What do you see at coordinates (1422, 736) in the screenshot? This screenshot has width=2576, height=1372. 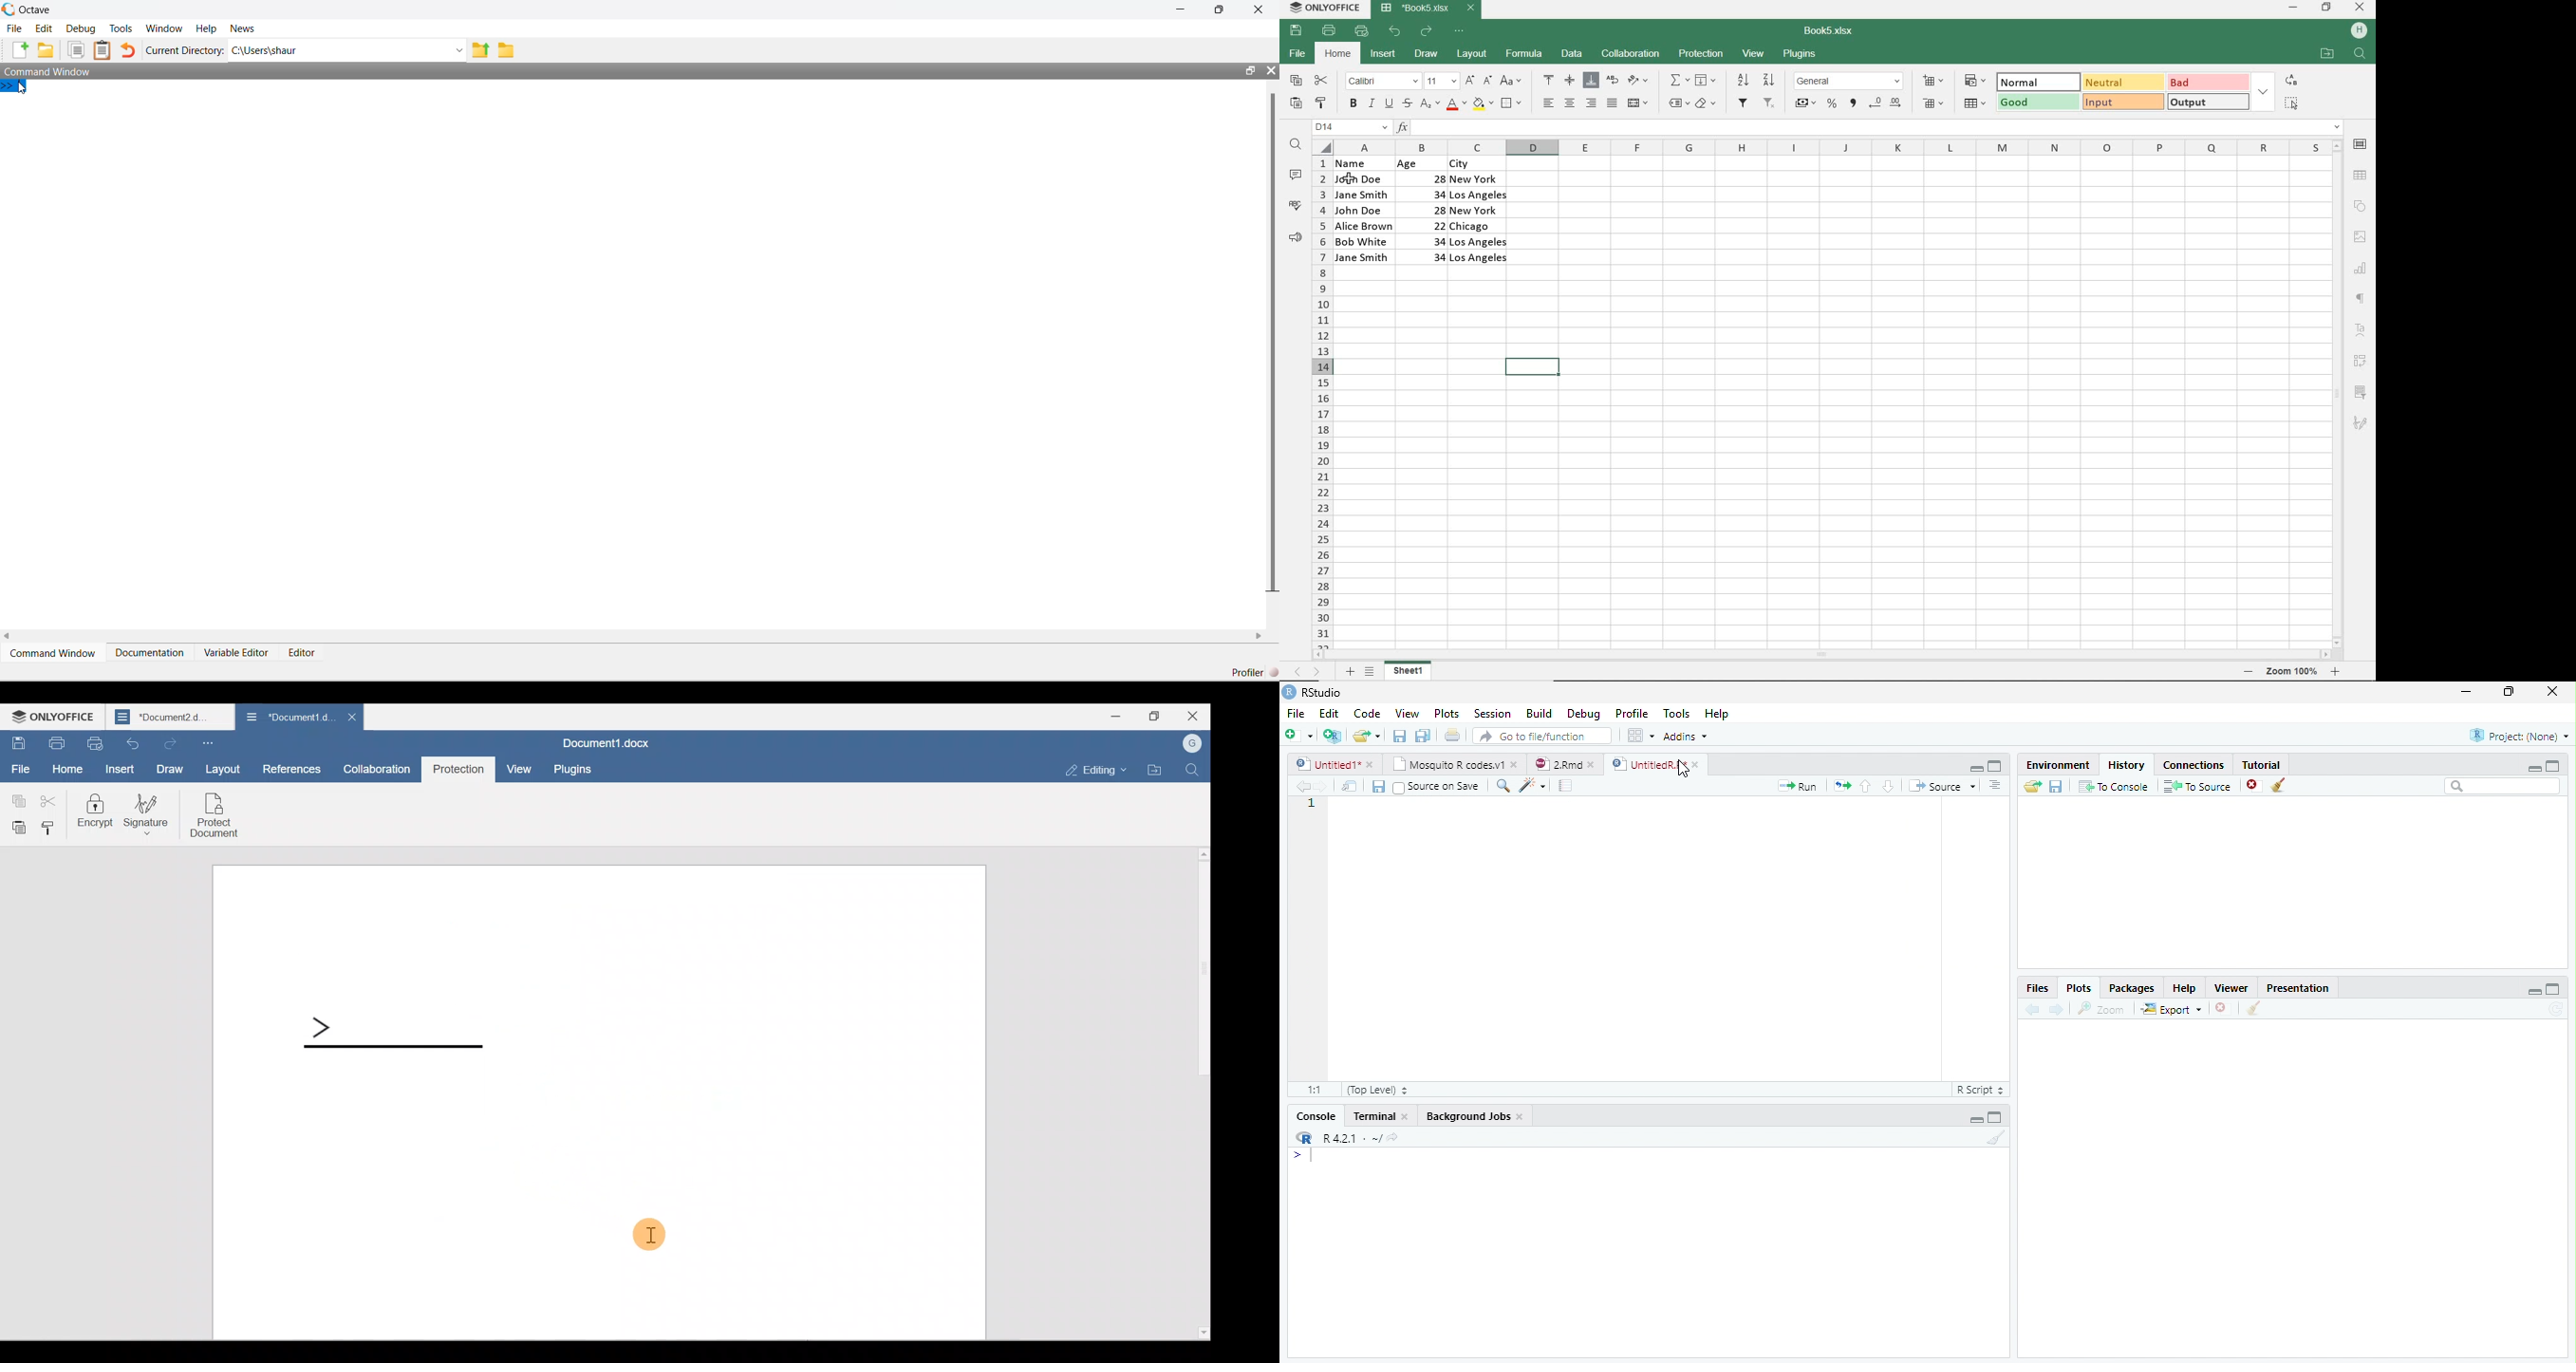 I see `Save All open documents` at bounding box center [1422, 736].